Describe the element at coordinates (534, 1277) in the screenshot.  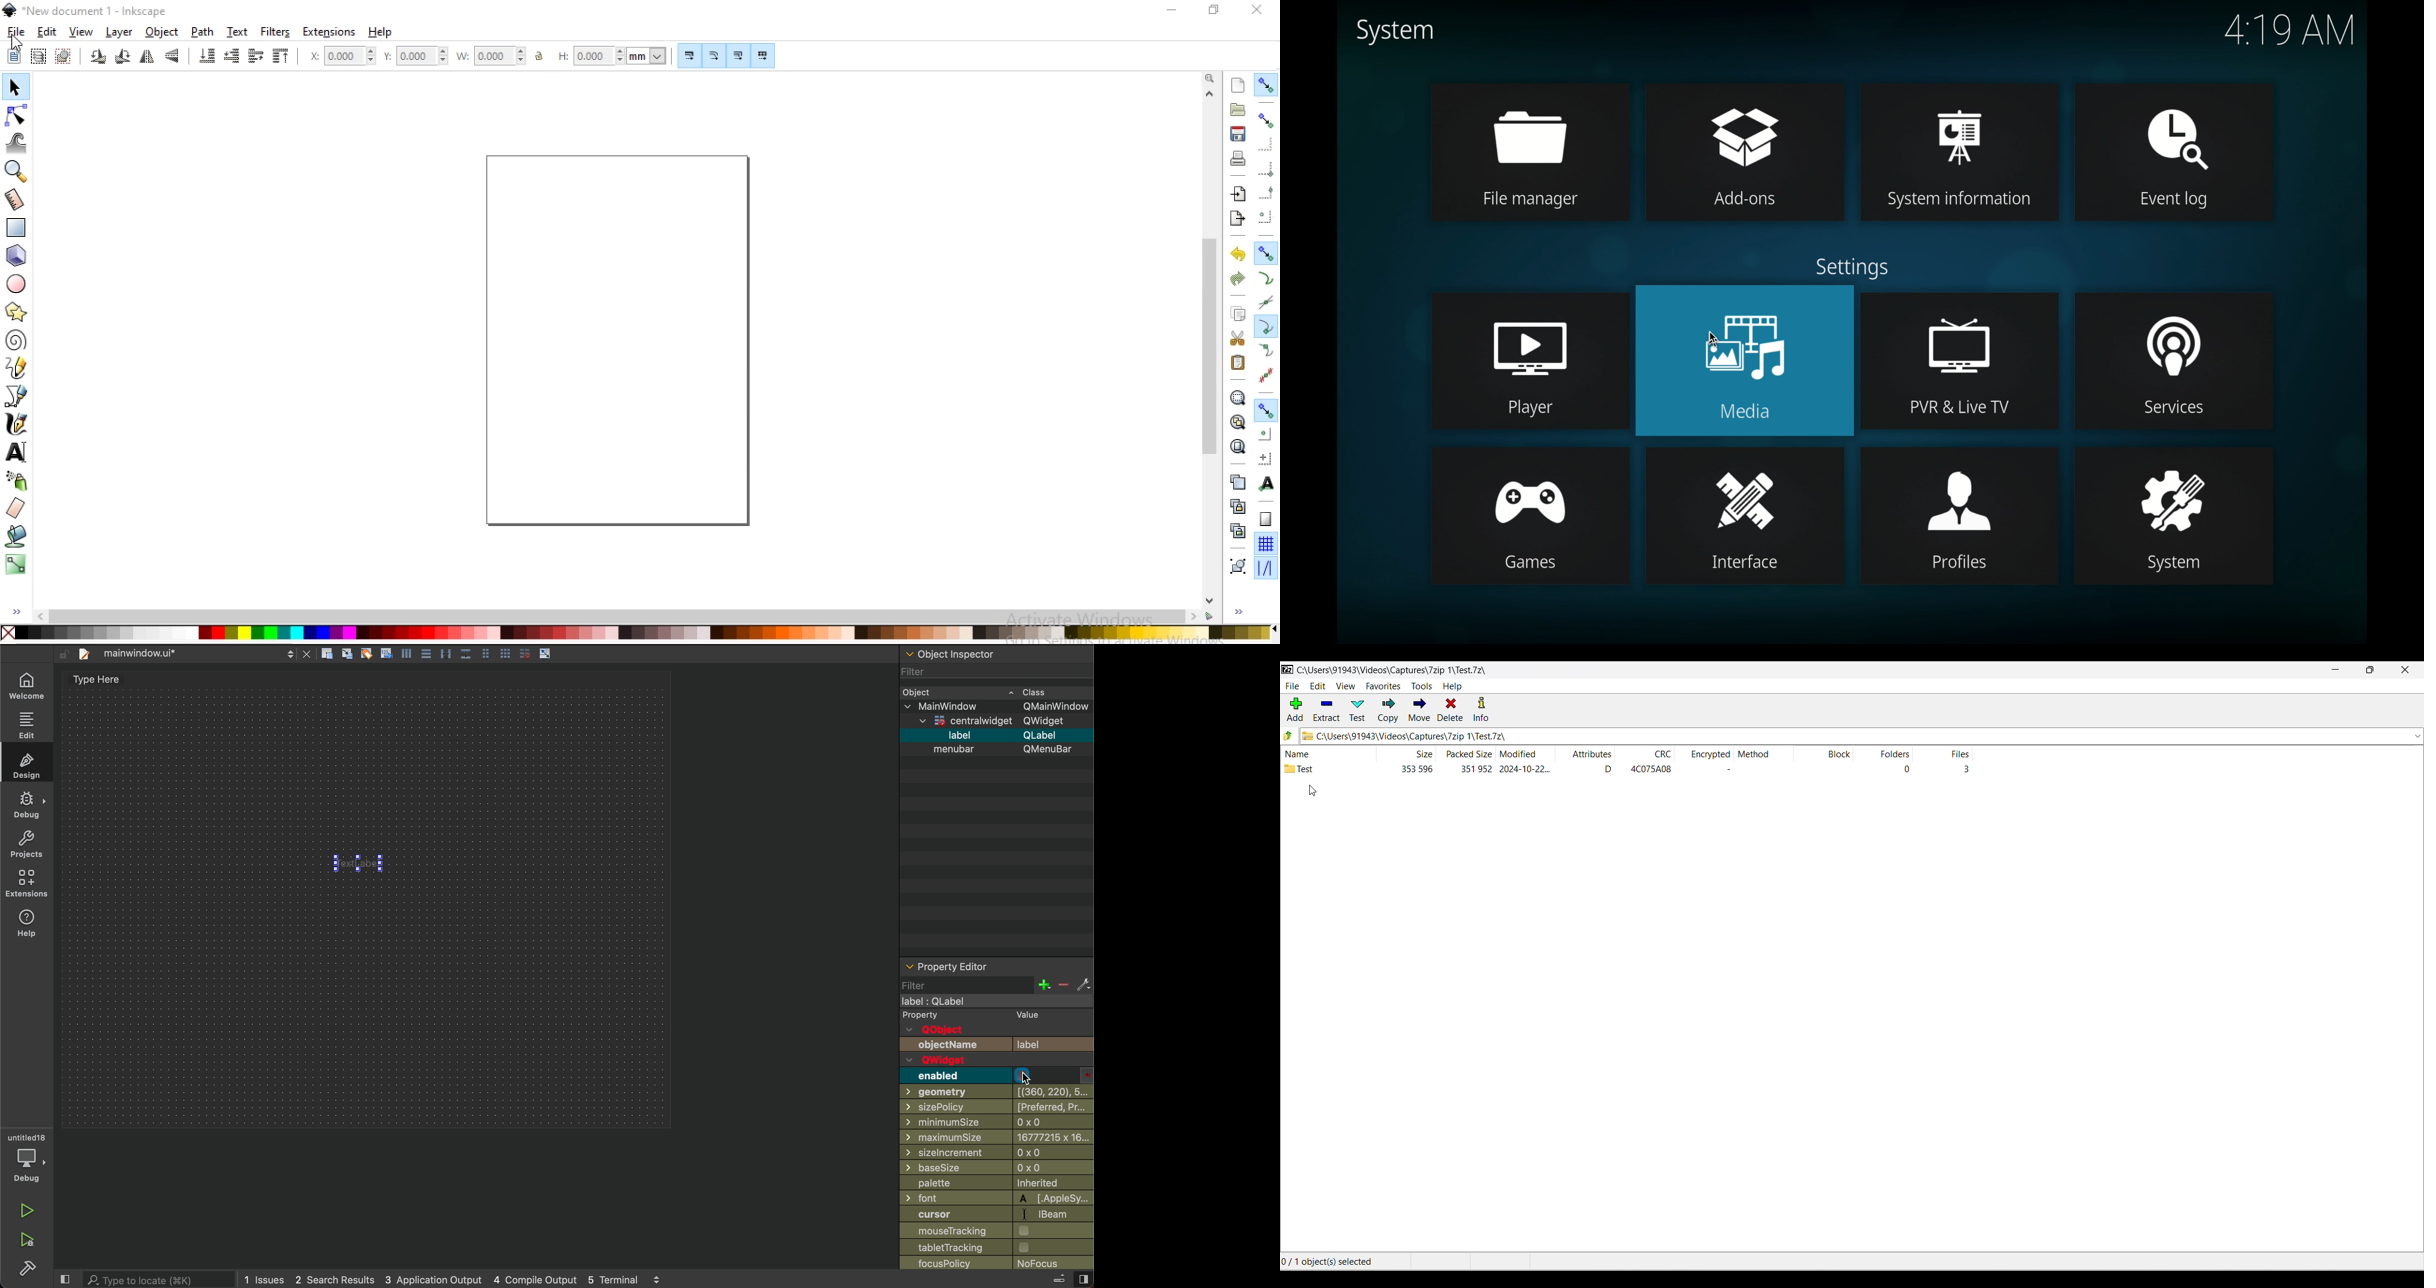
I see `4 compile output` at that location.